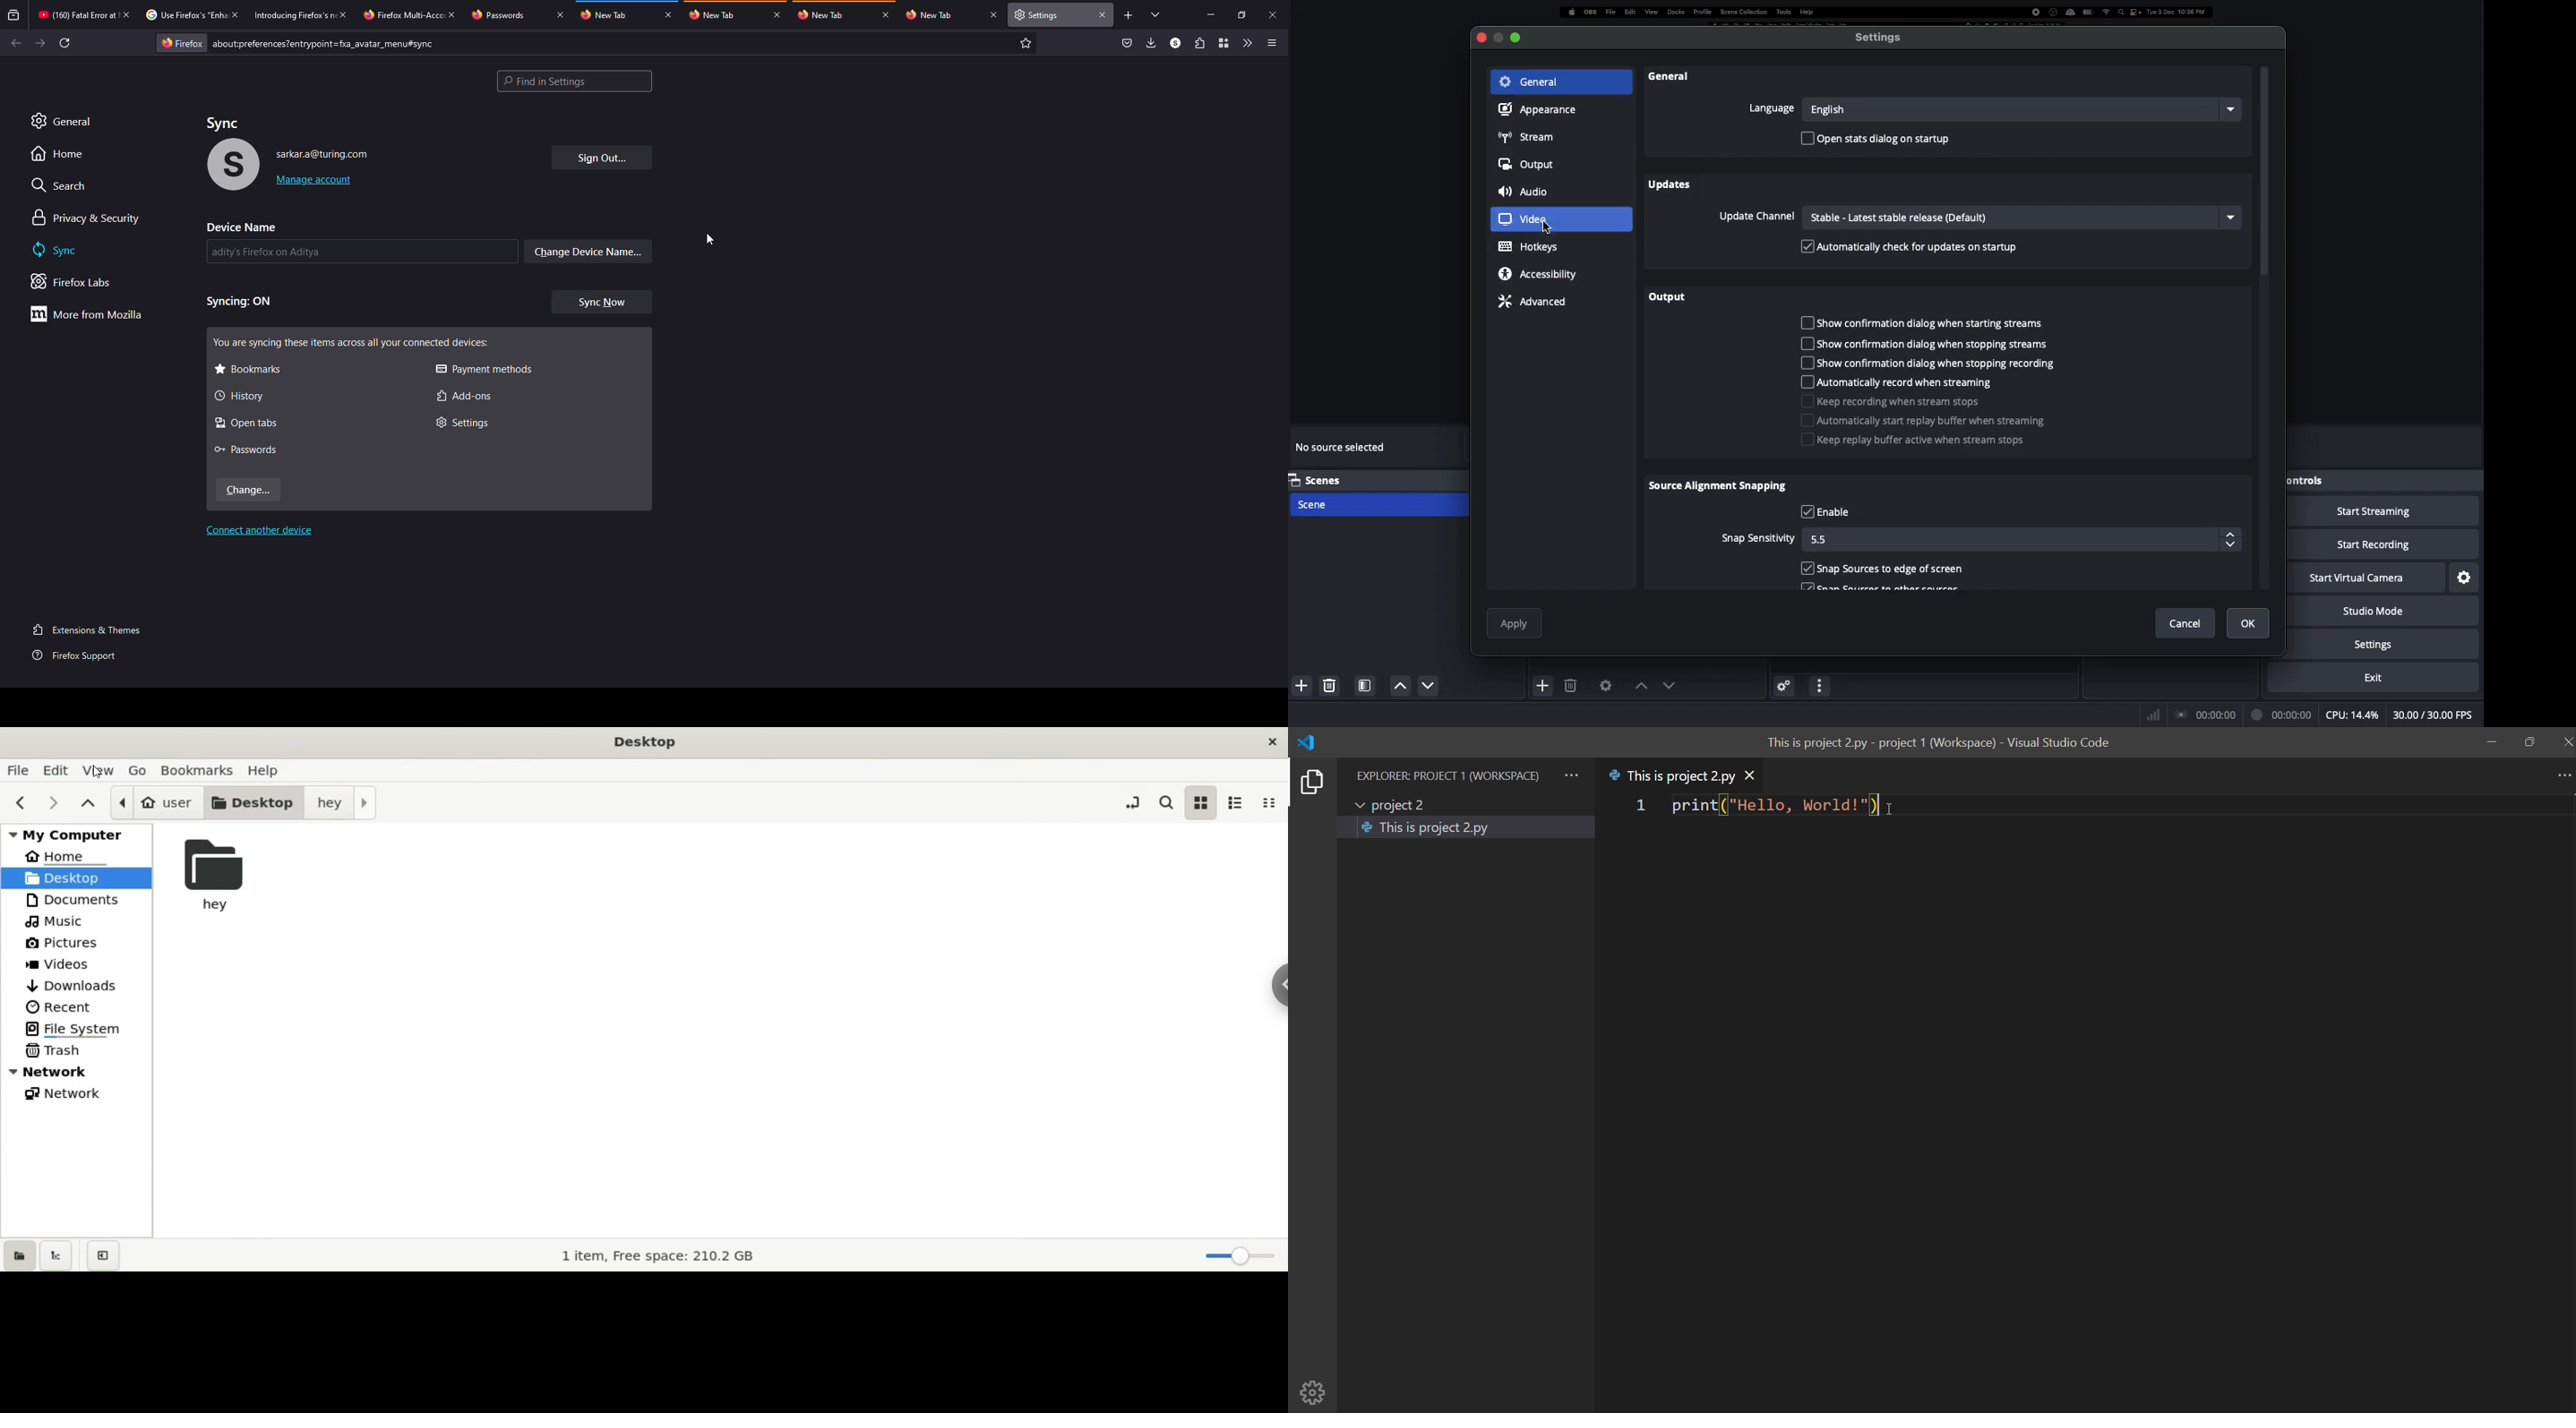 This screenshot has width=2576, height=1428. Describe the element at coordinates (1025, 44) in the screenshot. I see `favorite` at that location.